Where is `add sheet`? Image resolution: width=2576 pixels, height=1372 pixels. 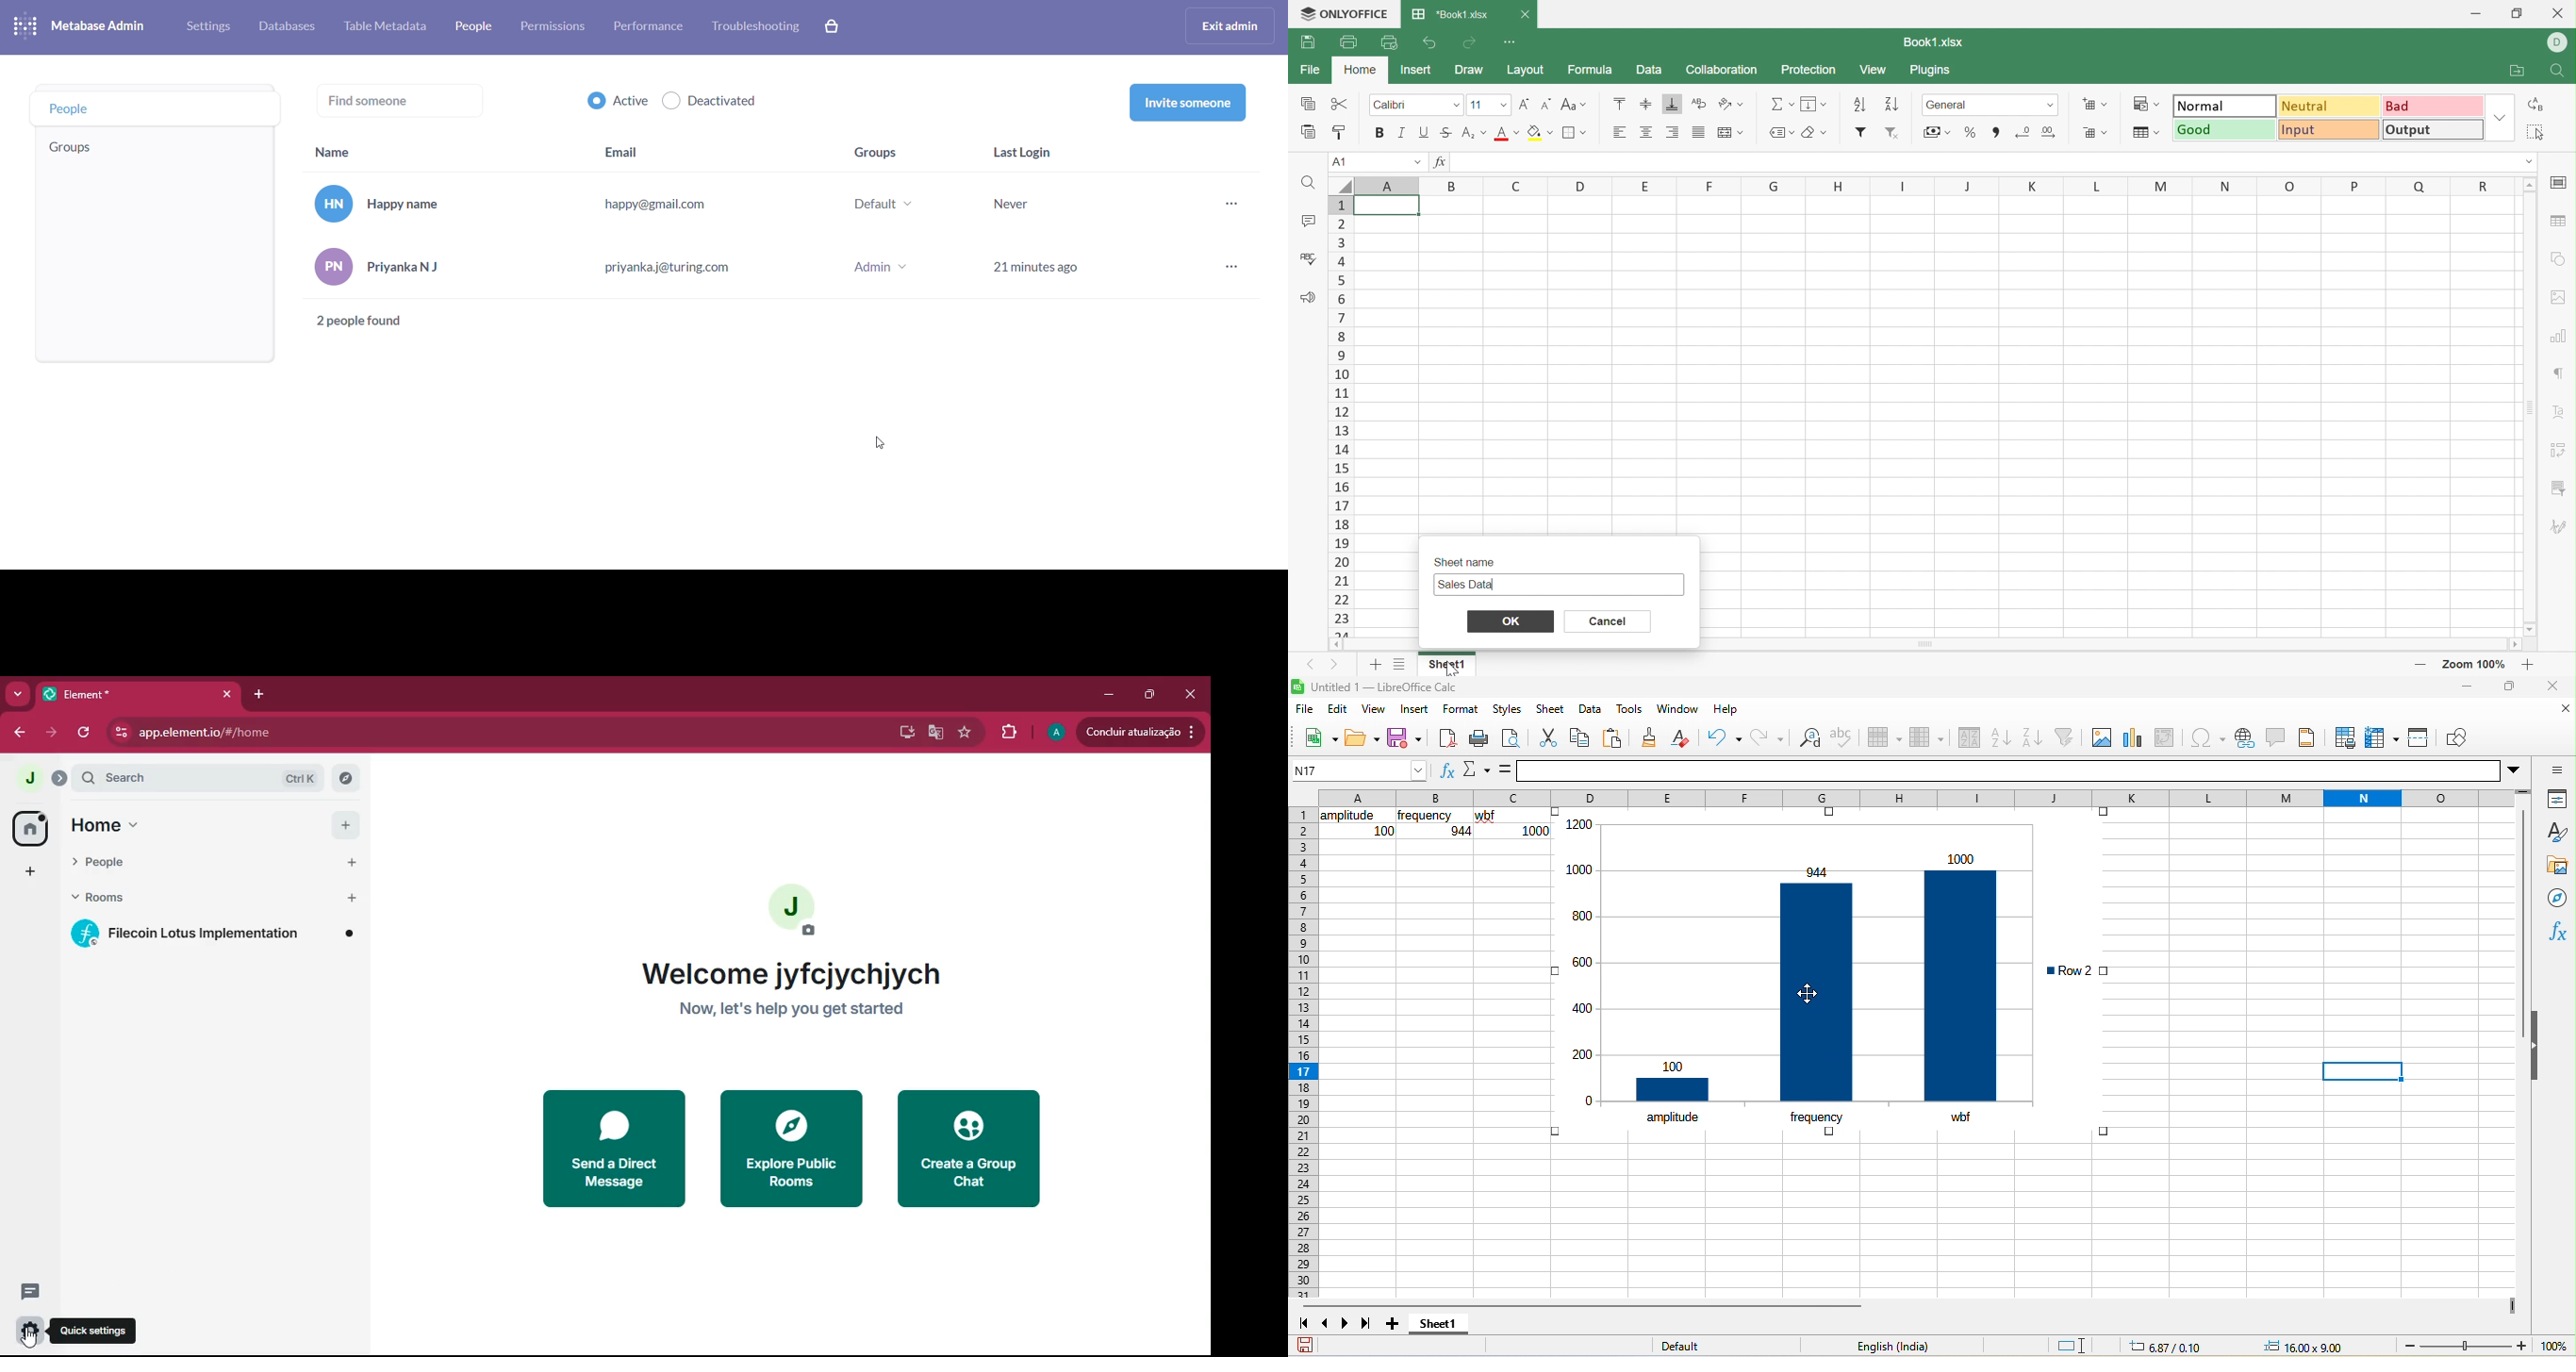 add sheet is located at coordinates (1395, 1327).